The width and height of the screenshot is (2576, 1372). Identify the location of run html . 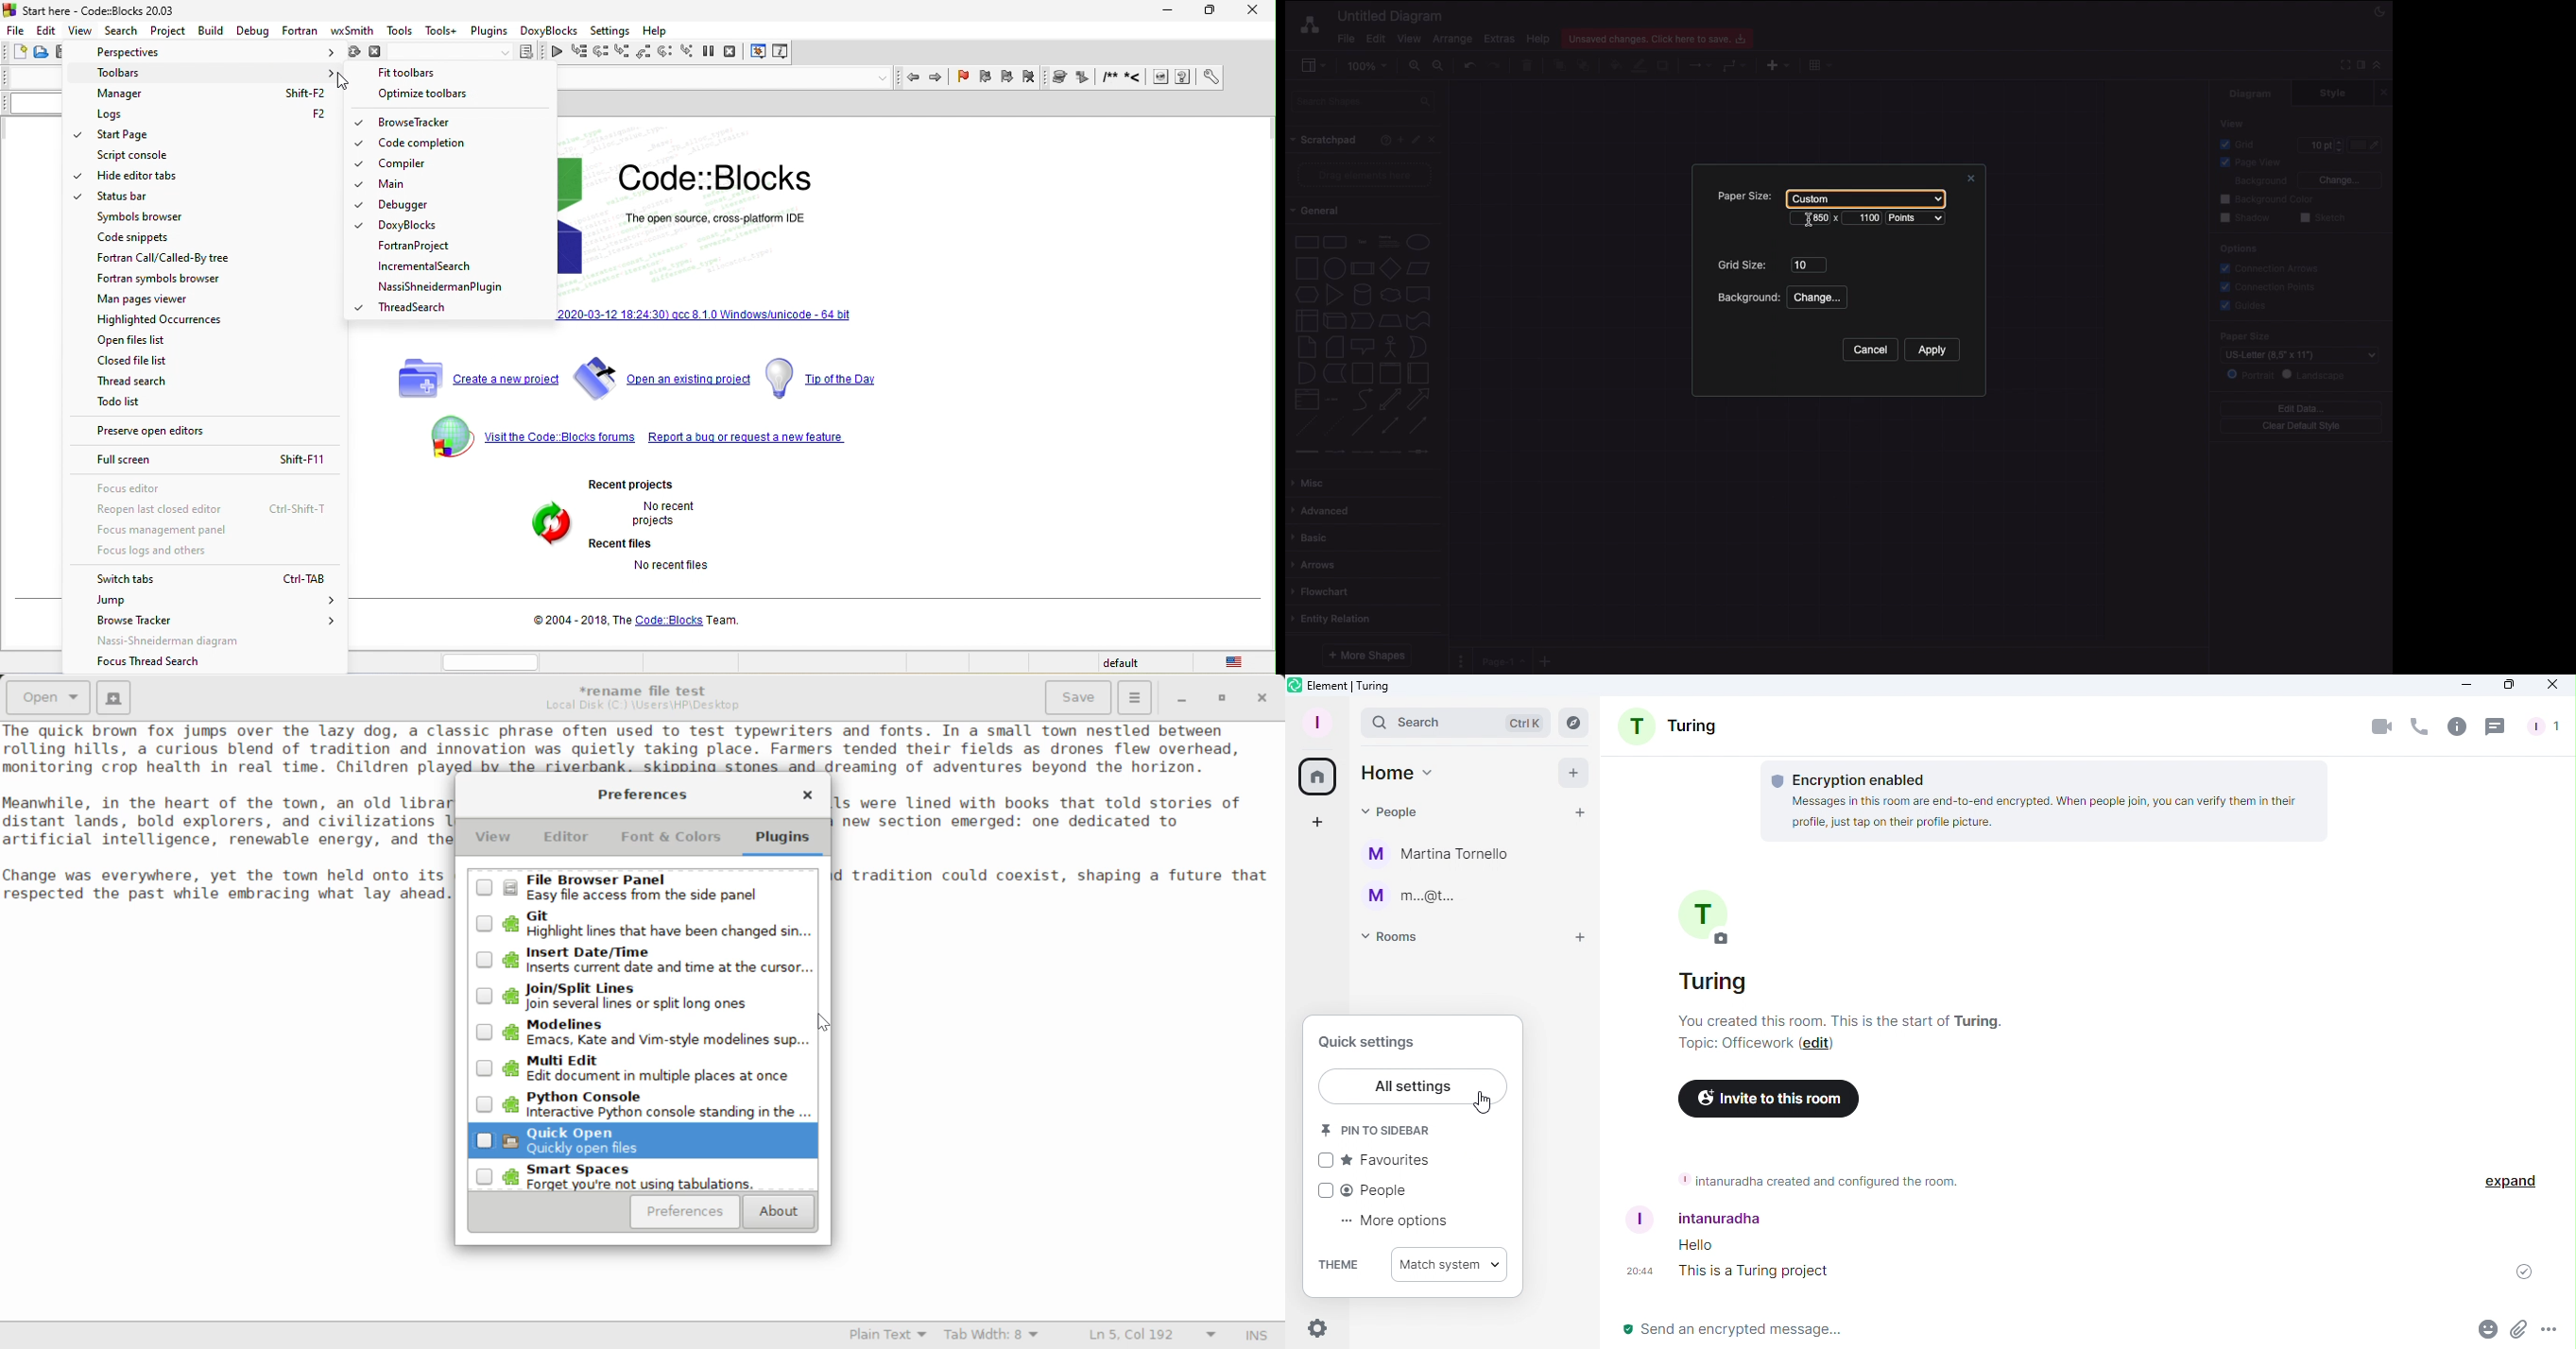
(1163, 78).